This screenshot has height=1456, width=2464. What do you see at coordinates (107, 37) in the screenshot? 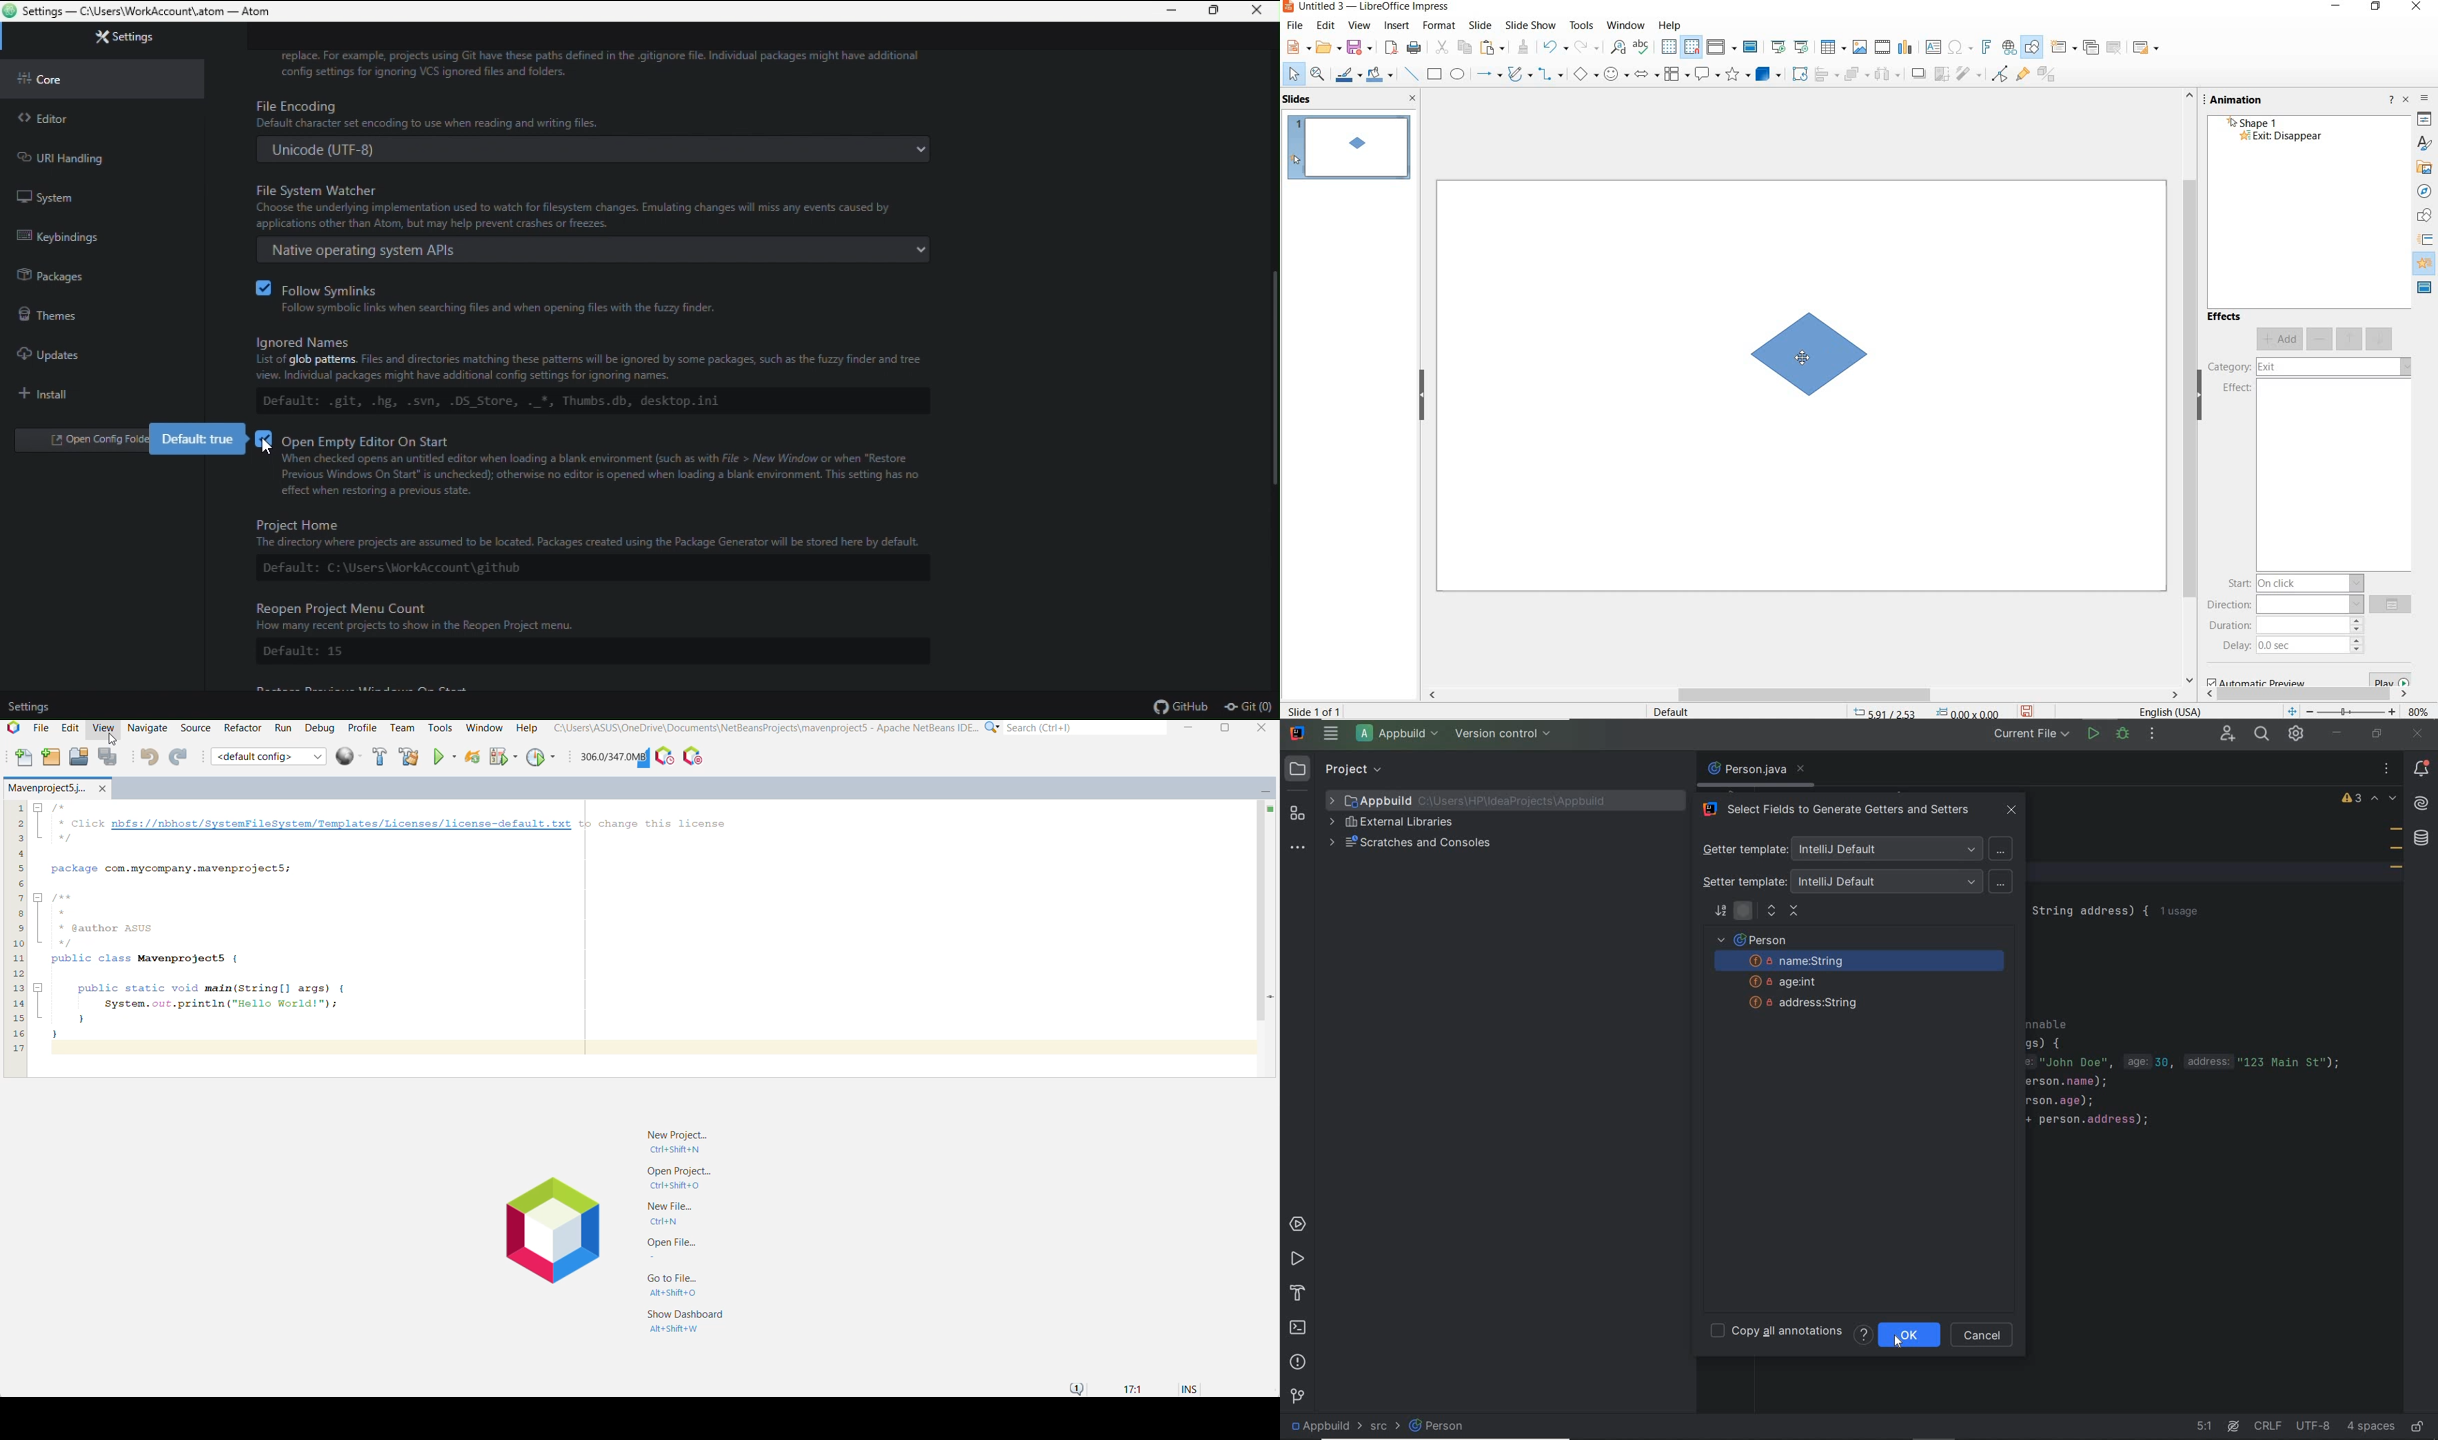
I see `Settings` at bounding box center [107, 37].